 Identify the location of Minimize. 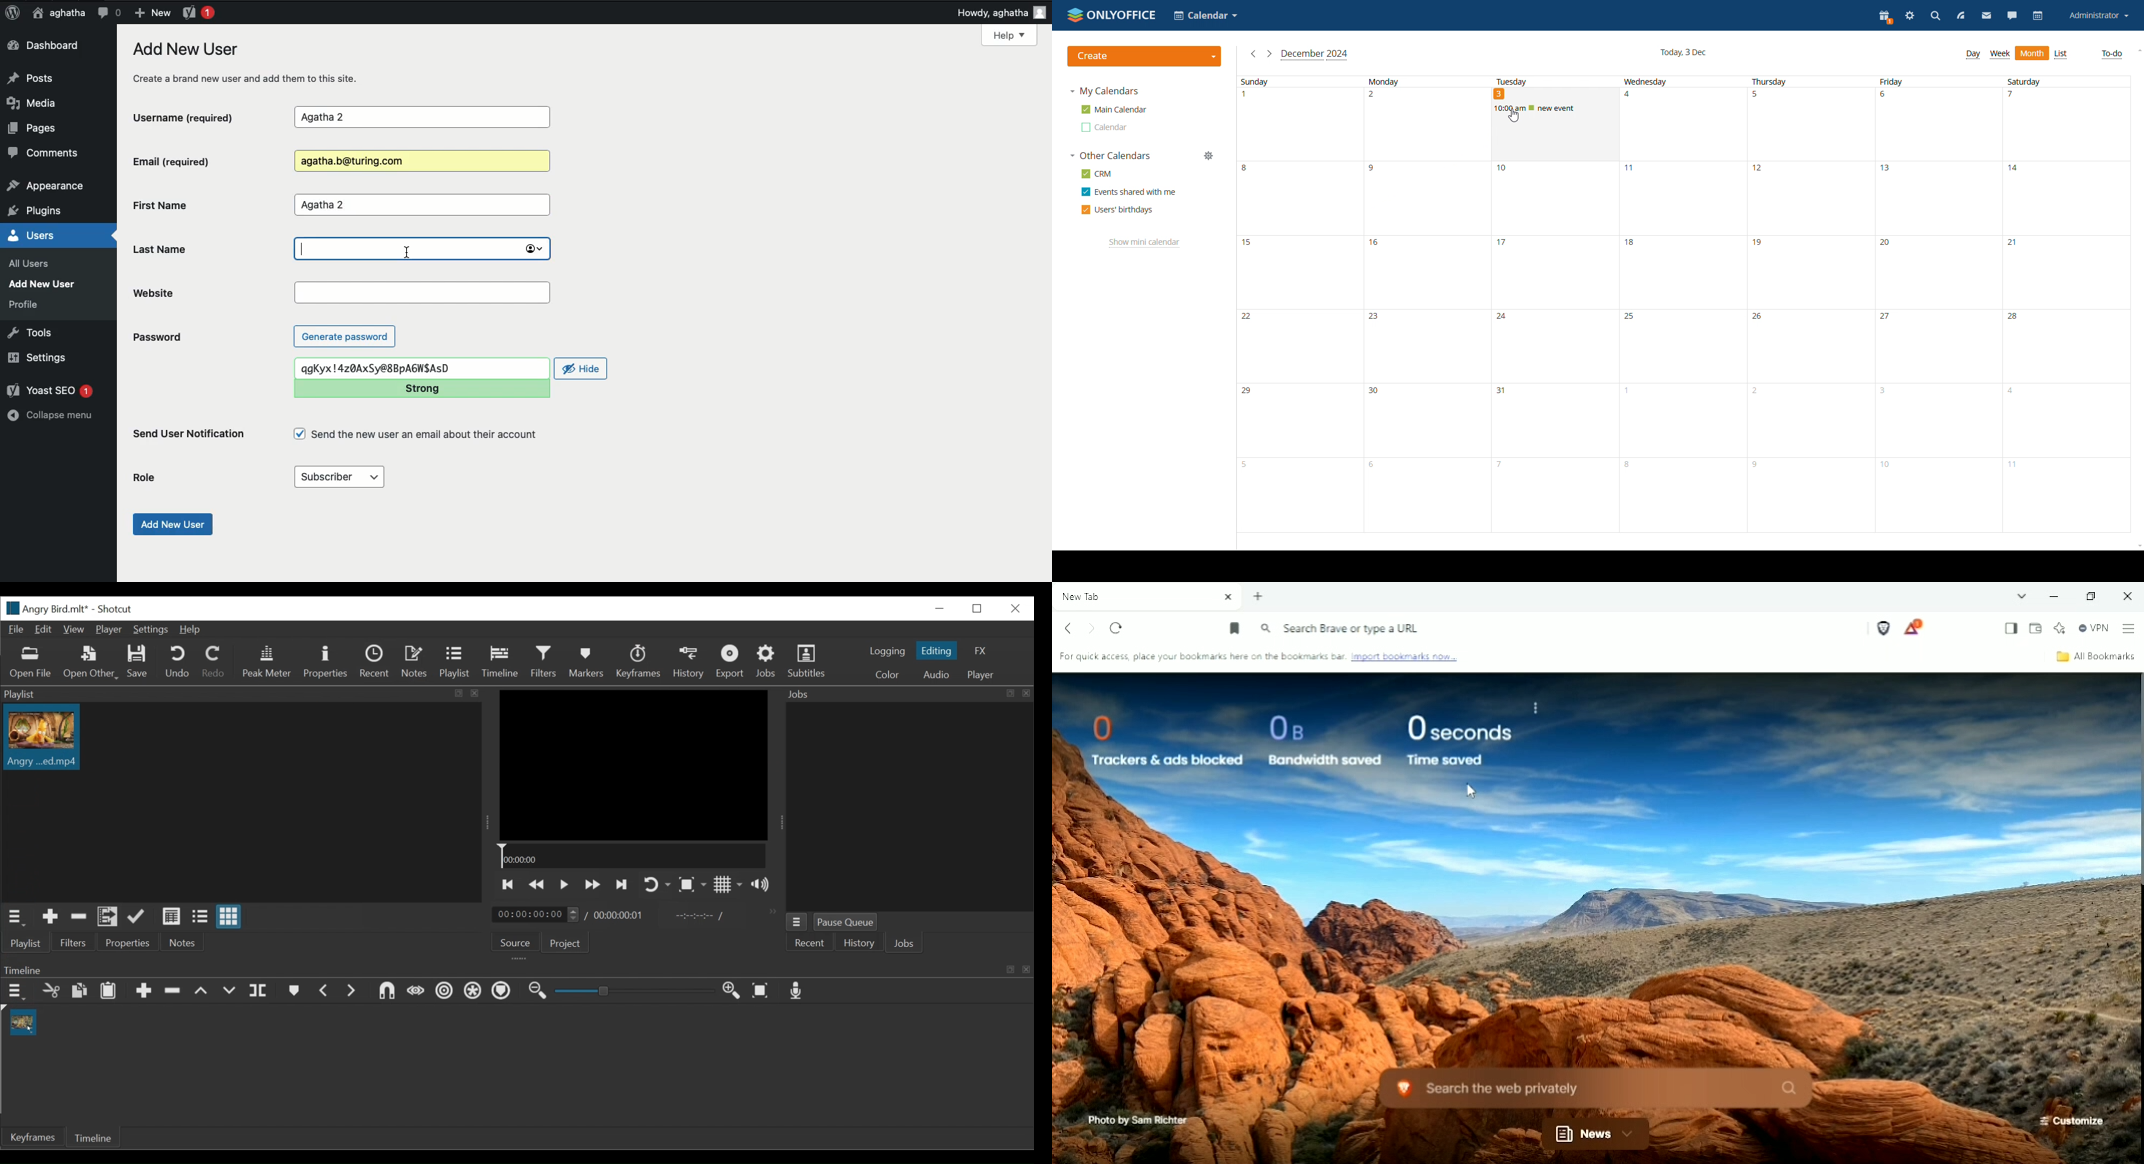
(942, 608).